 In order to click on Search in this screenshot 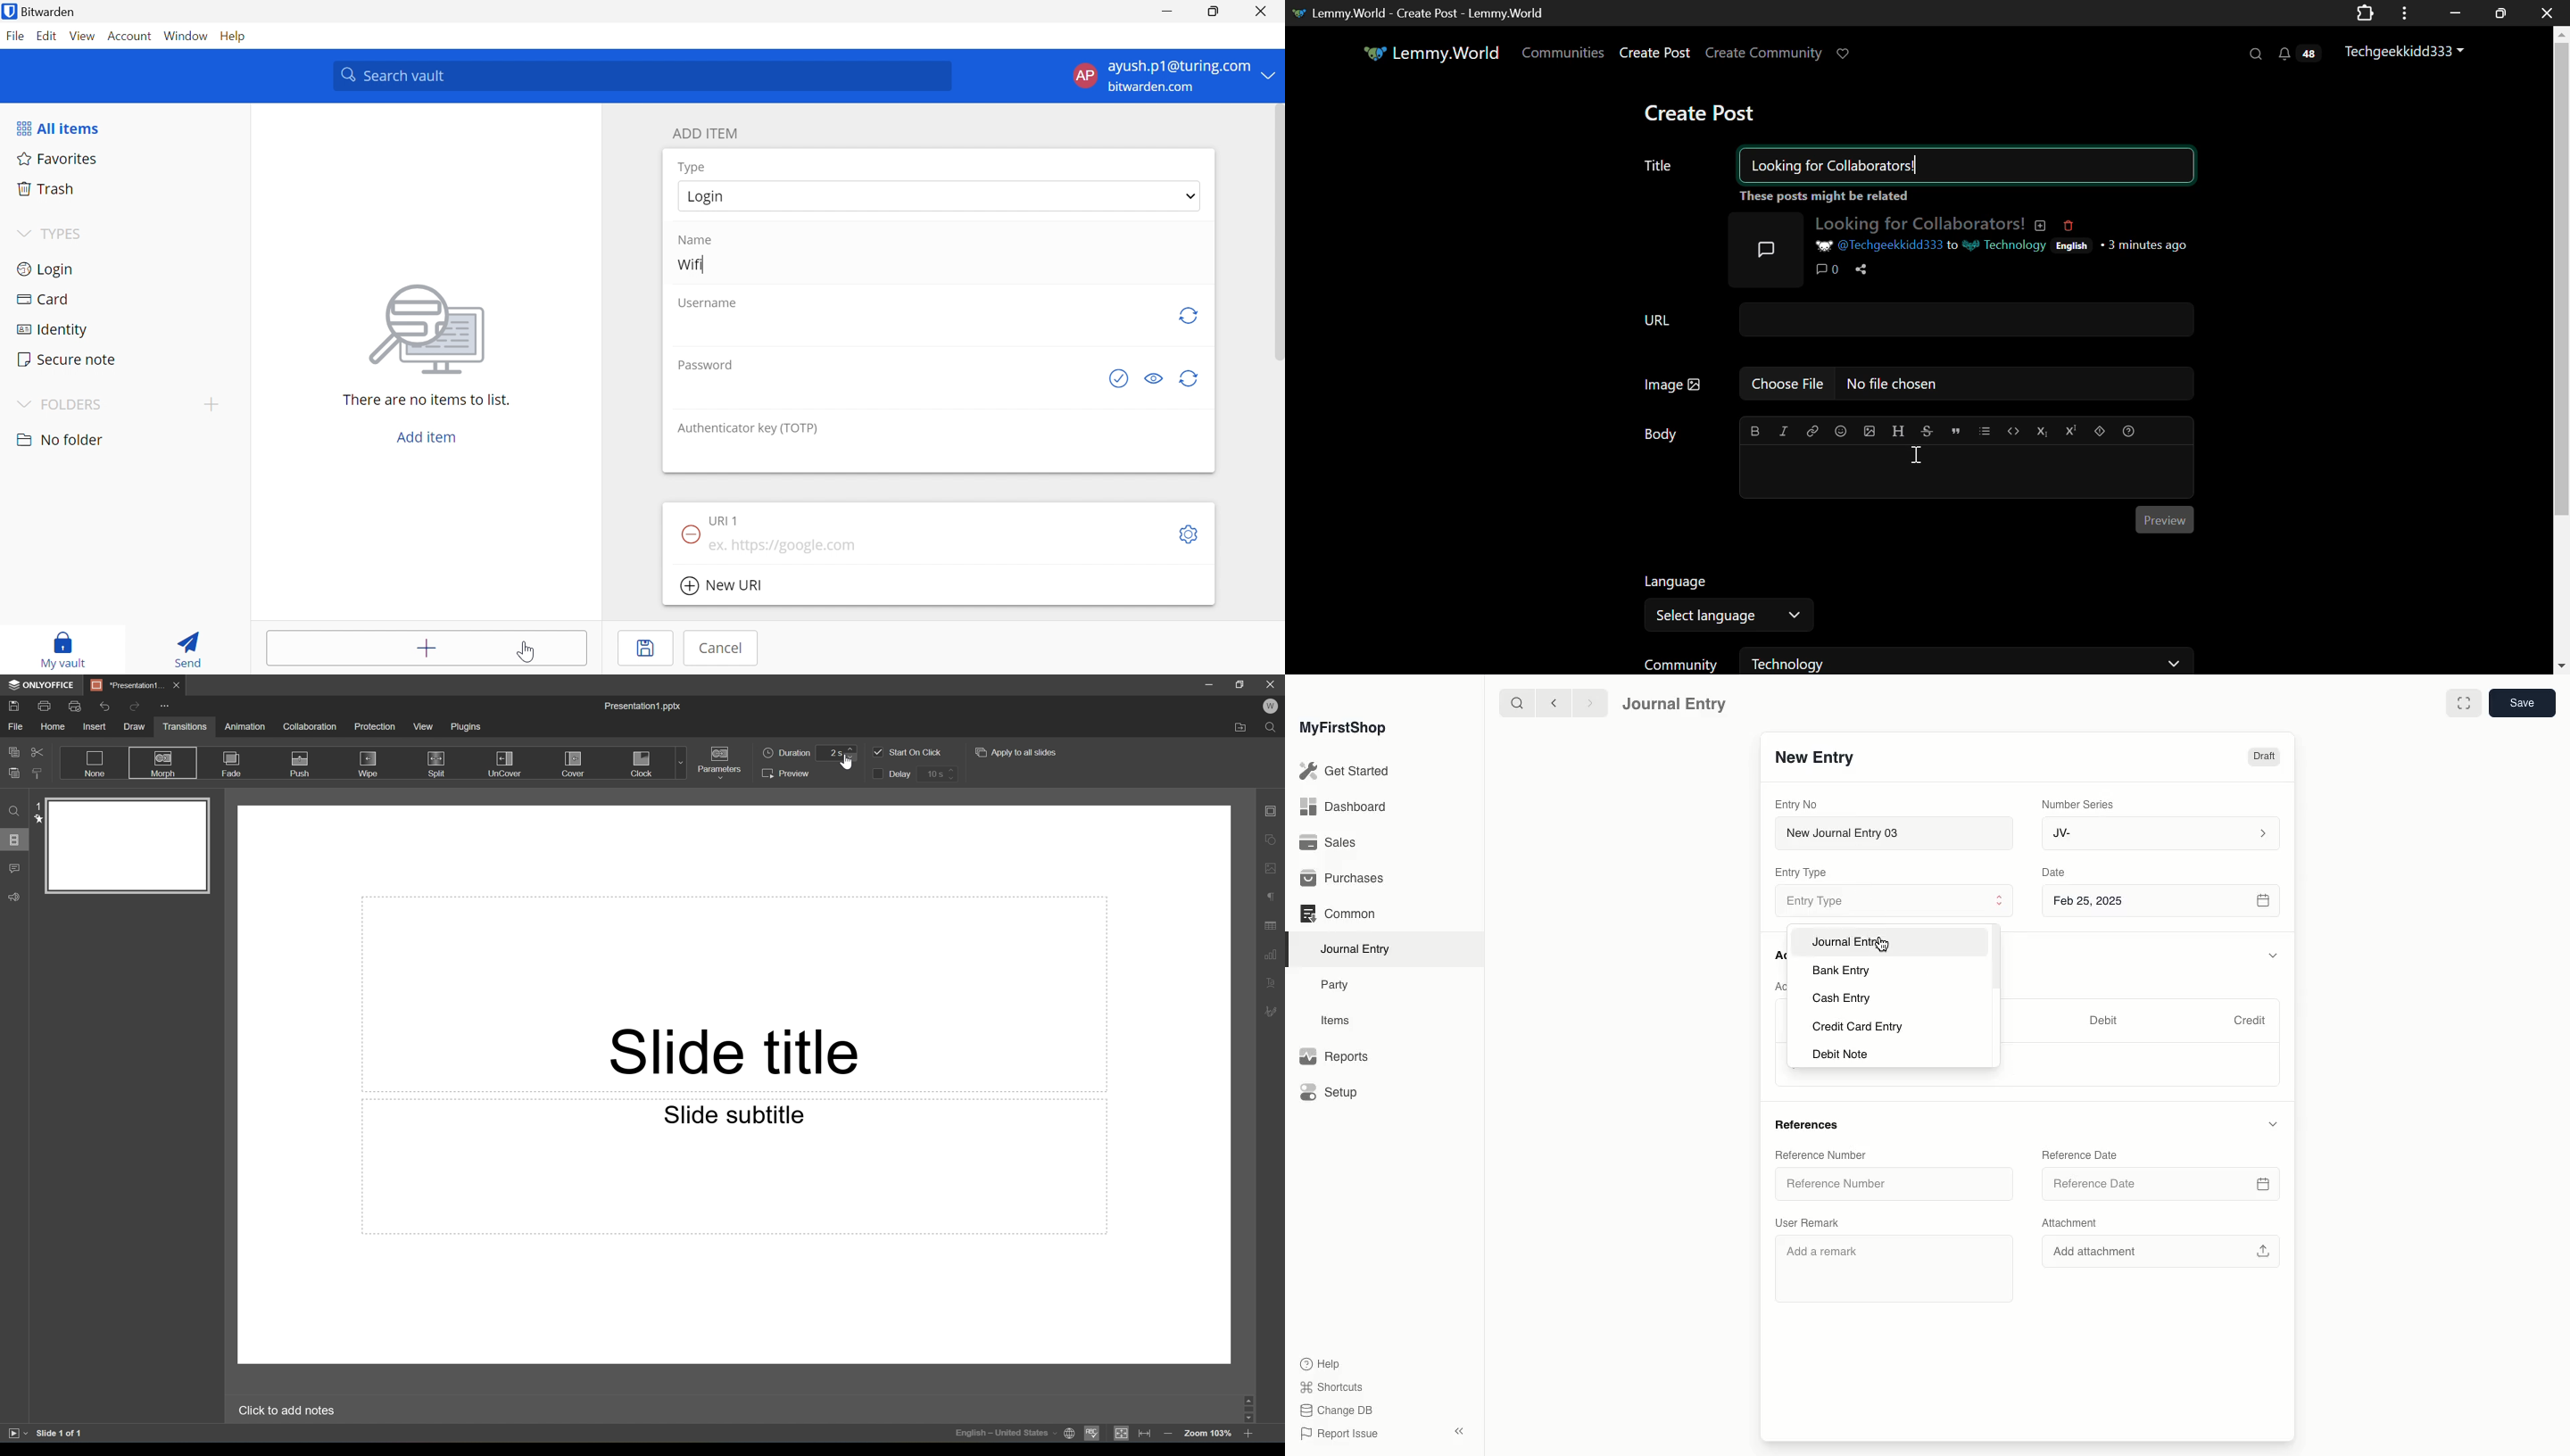, I will do `click(2257, 55)`.